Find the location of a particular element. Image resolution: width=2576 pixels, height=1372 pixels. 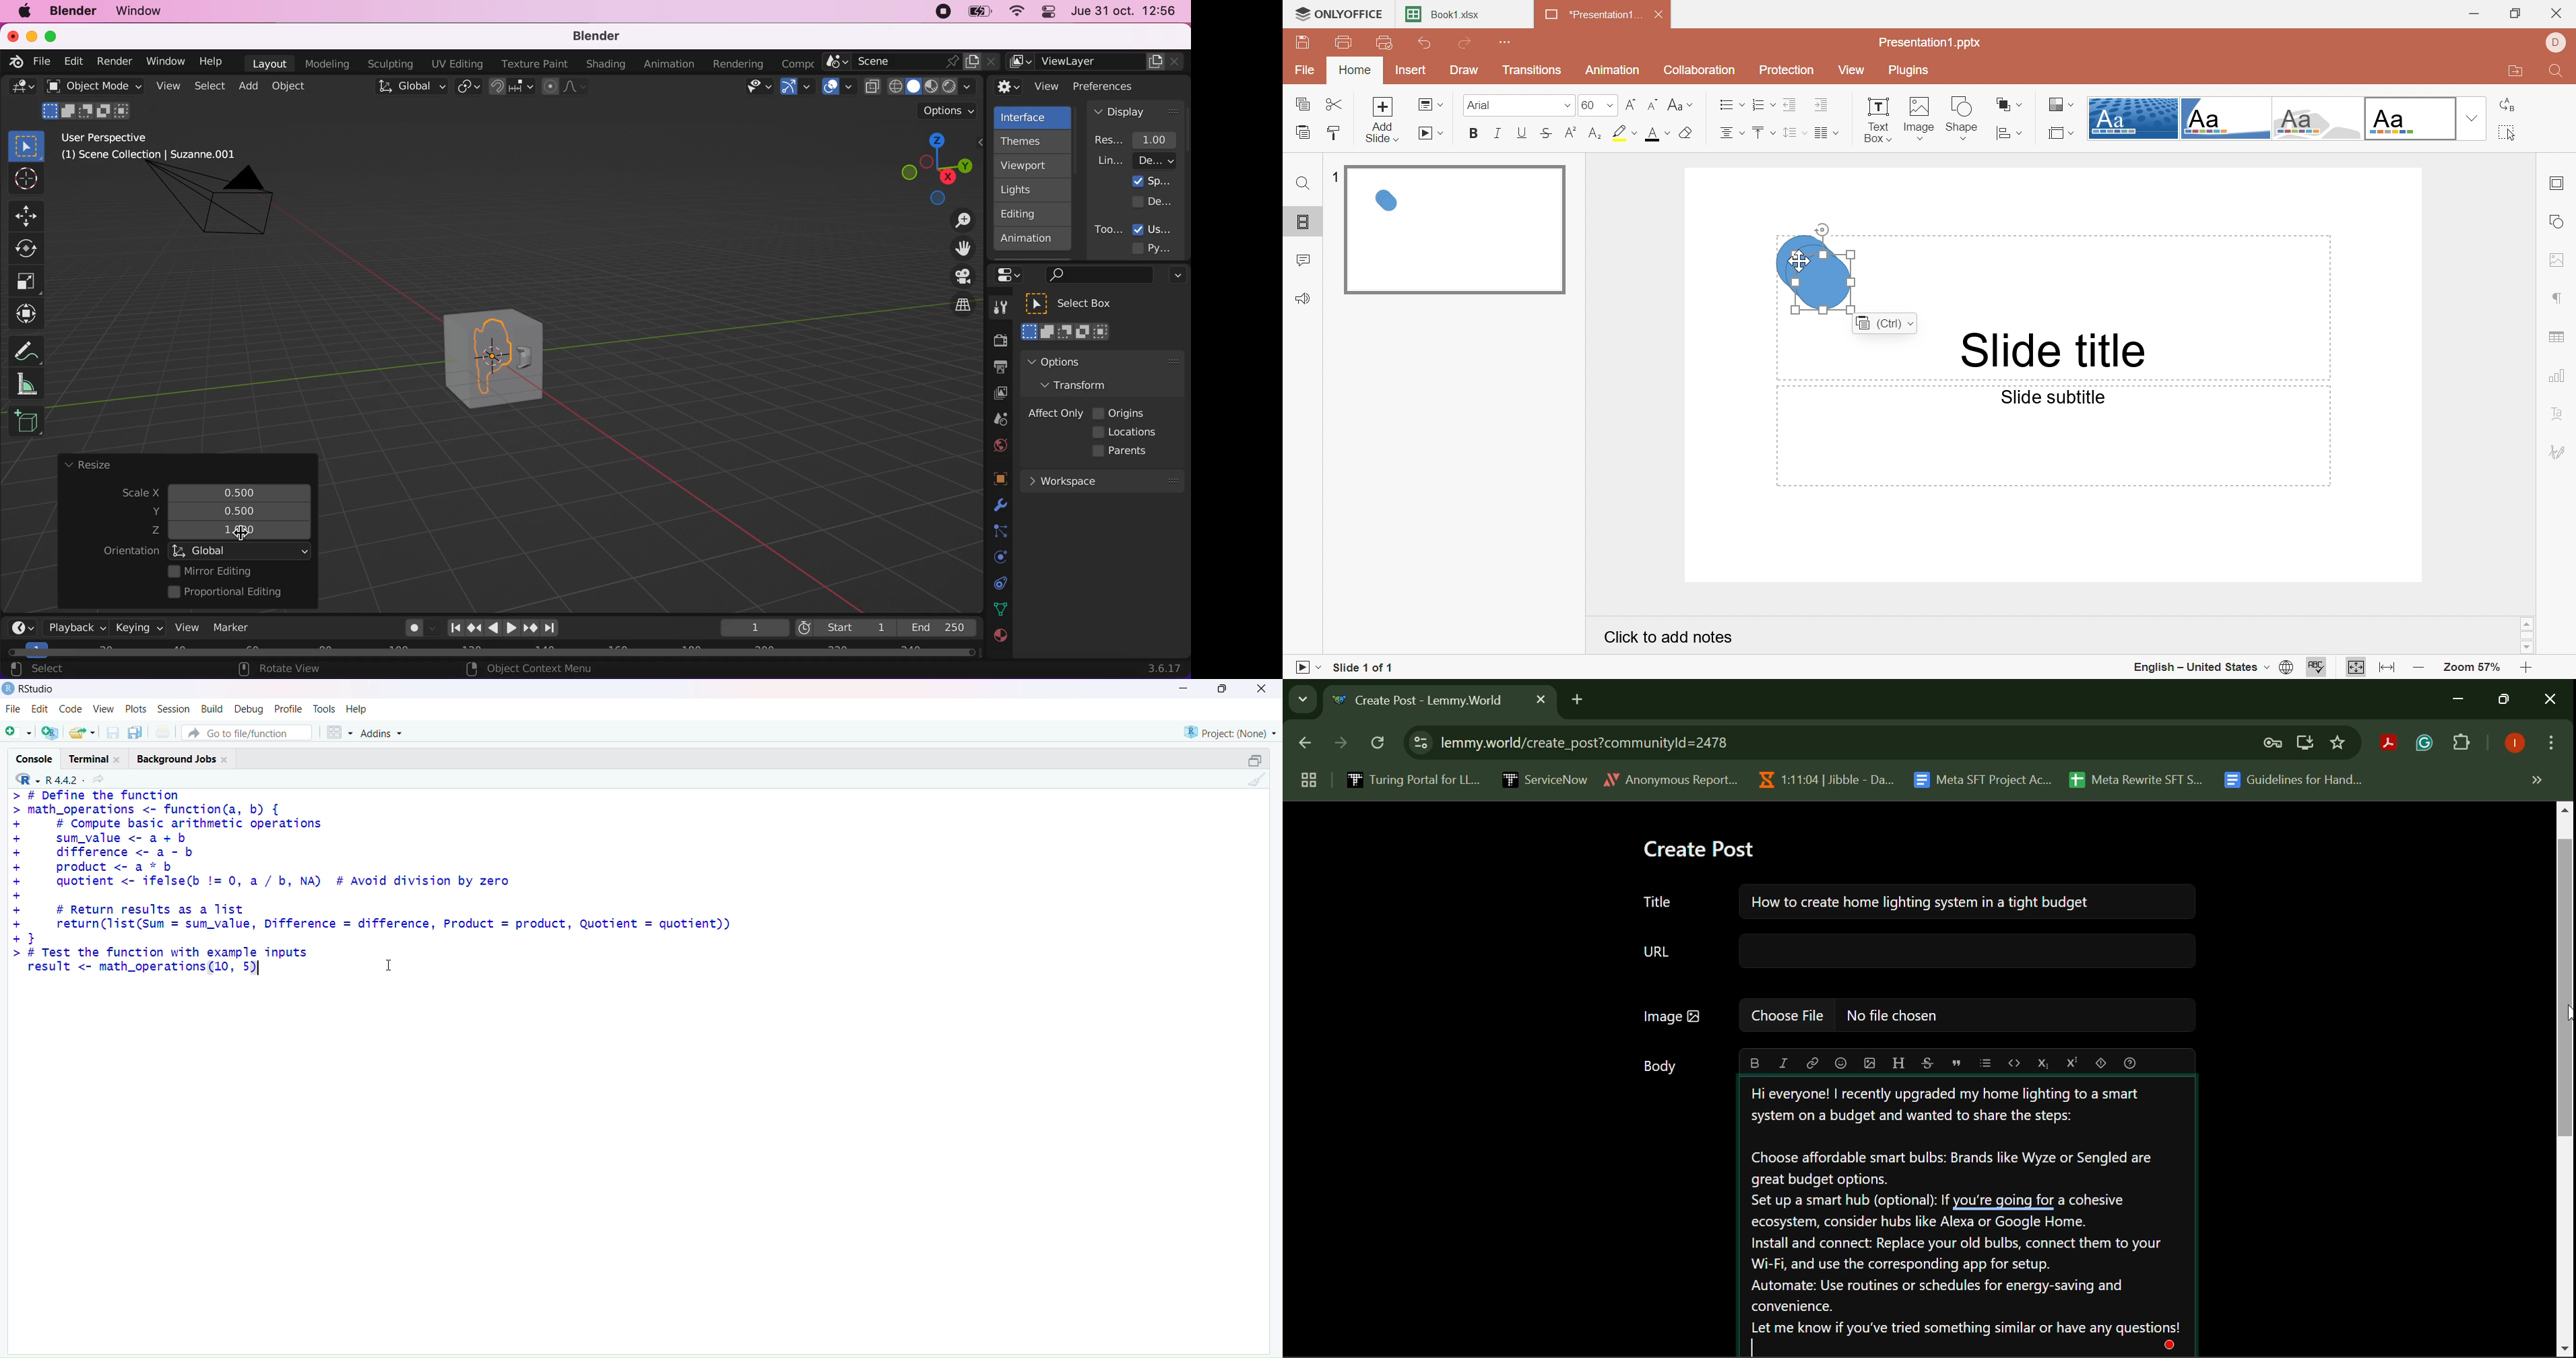

Install Desktop Application is located at coordinates (2305, 744).